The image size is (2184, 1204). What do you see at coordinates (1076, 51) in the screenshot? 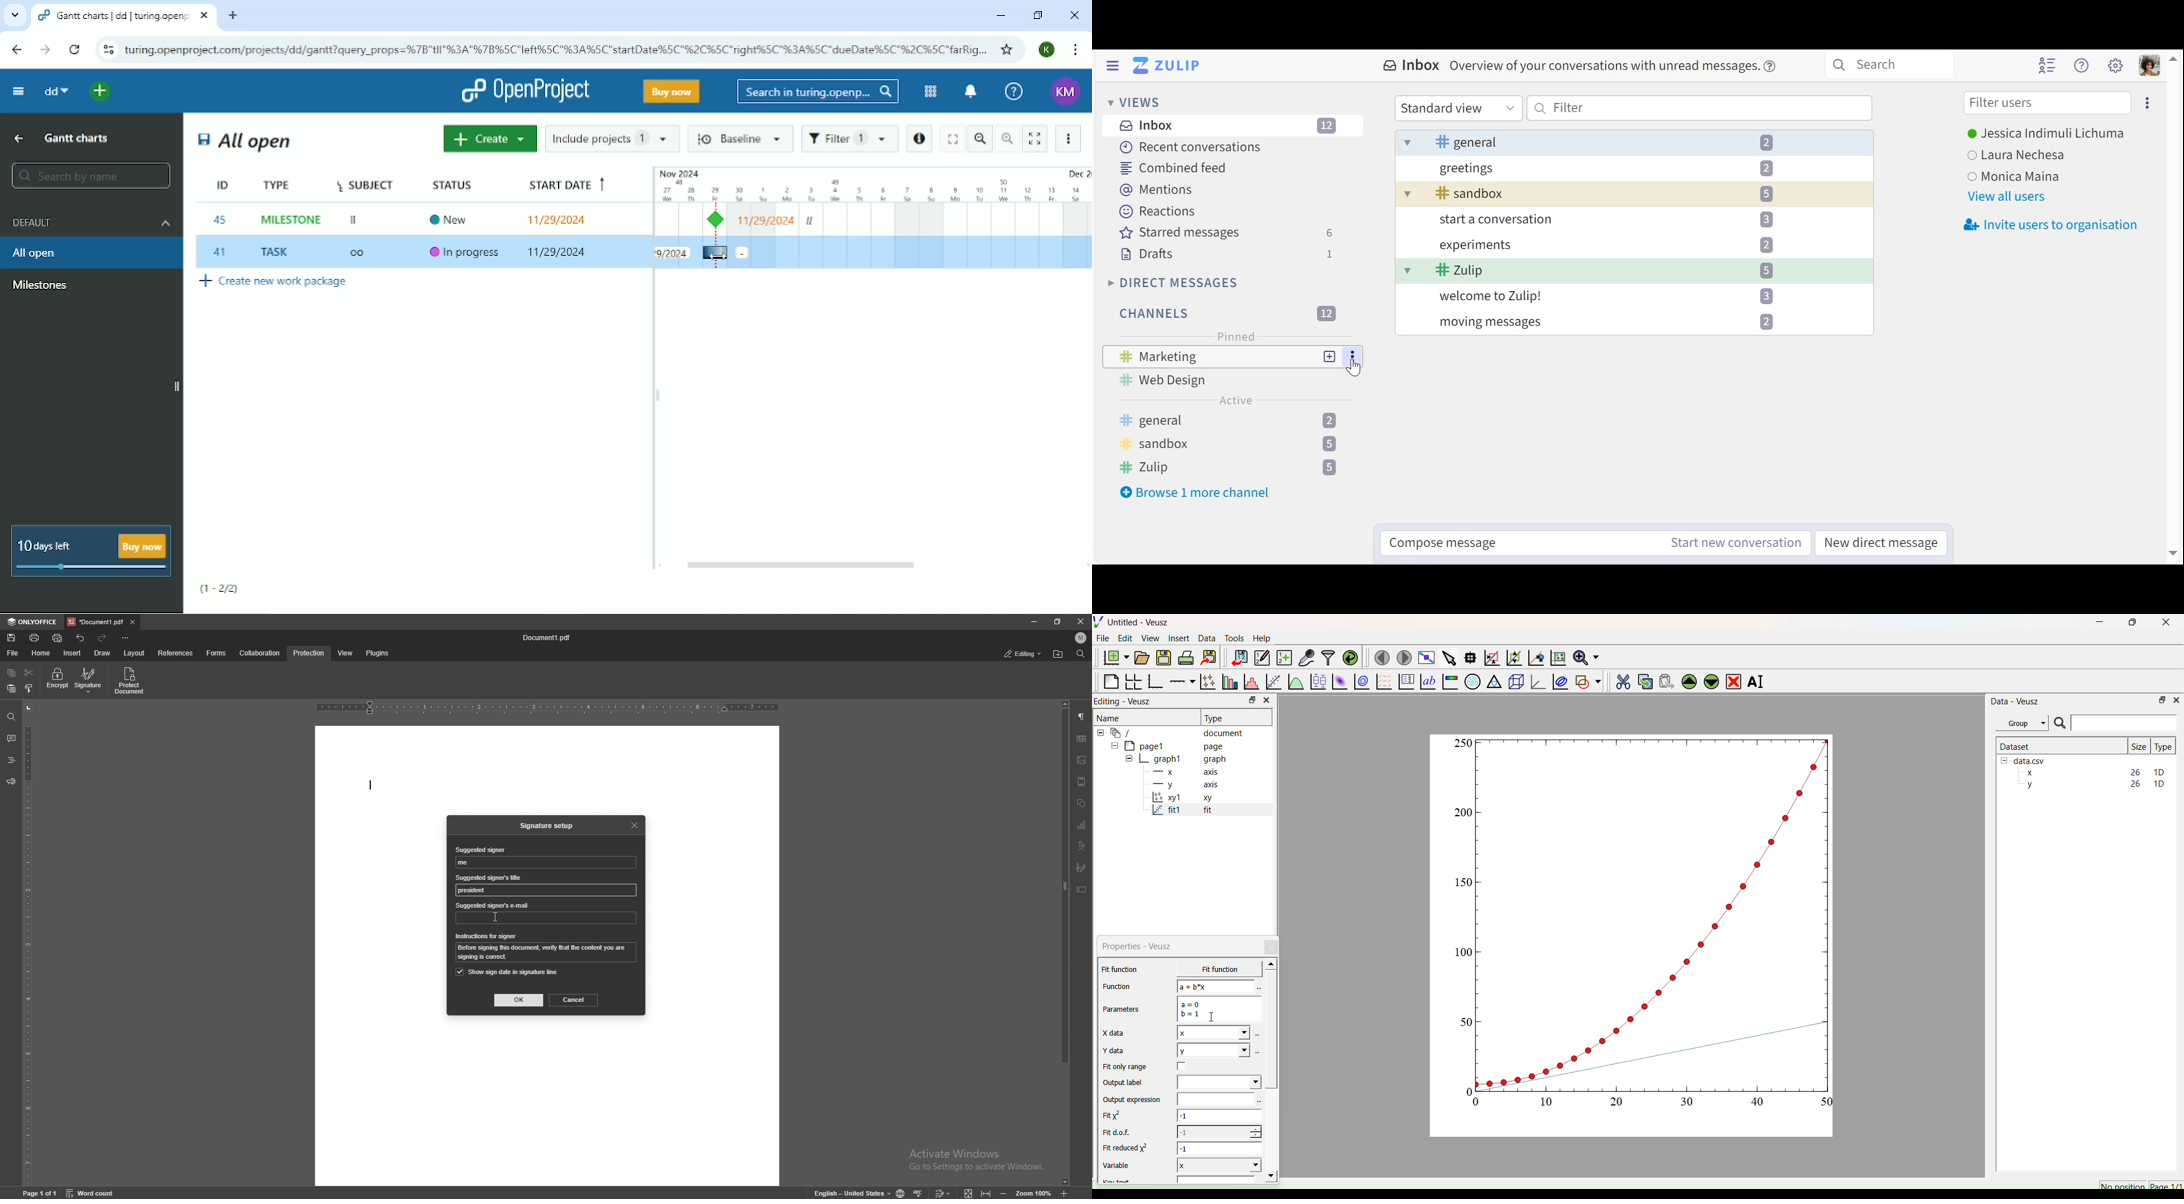
I see `Customize and control google chrome` at bounding box center [1076, 51].